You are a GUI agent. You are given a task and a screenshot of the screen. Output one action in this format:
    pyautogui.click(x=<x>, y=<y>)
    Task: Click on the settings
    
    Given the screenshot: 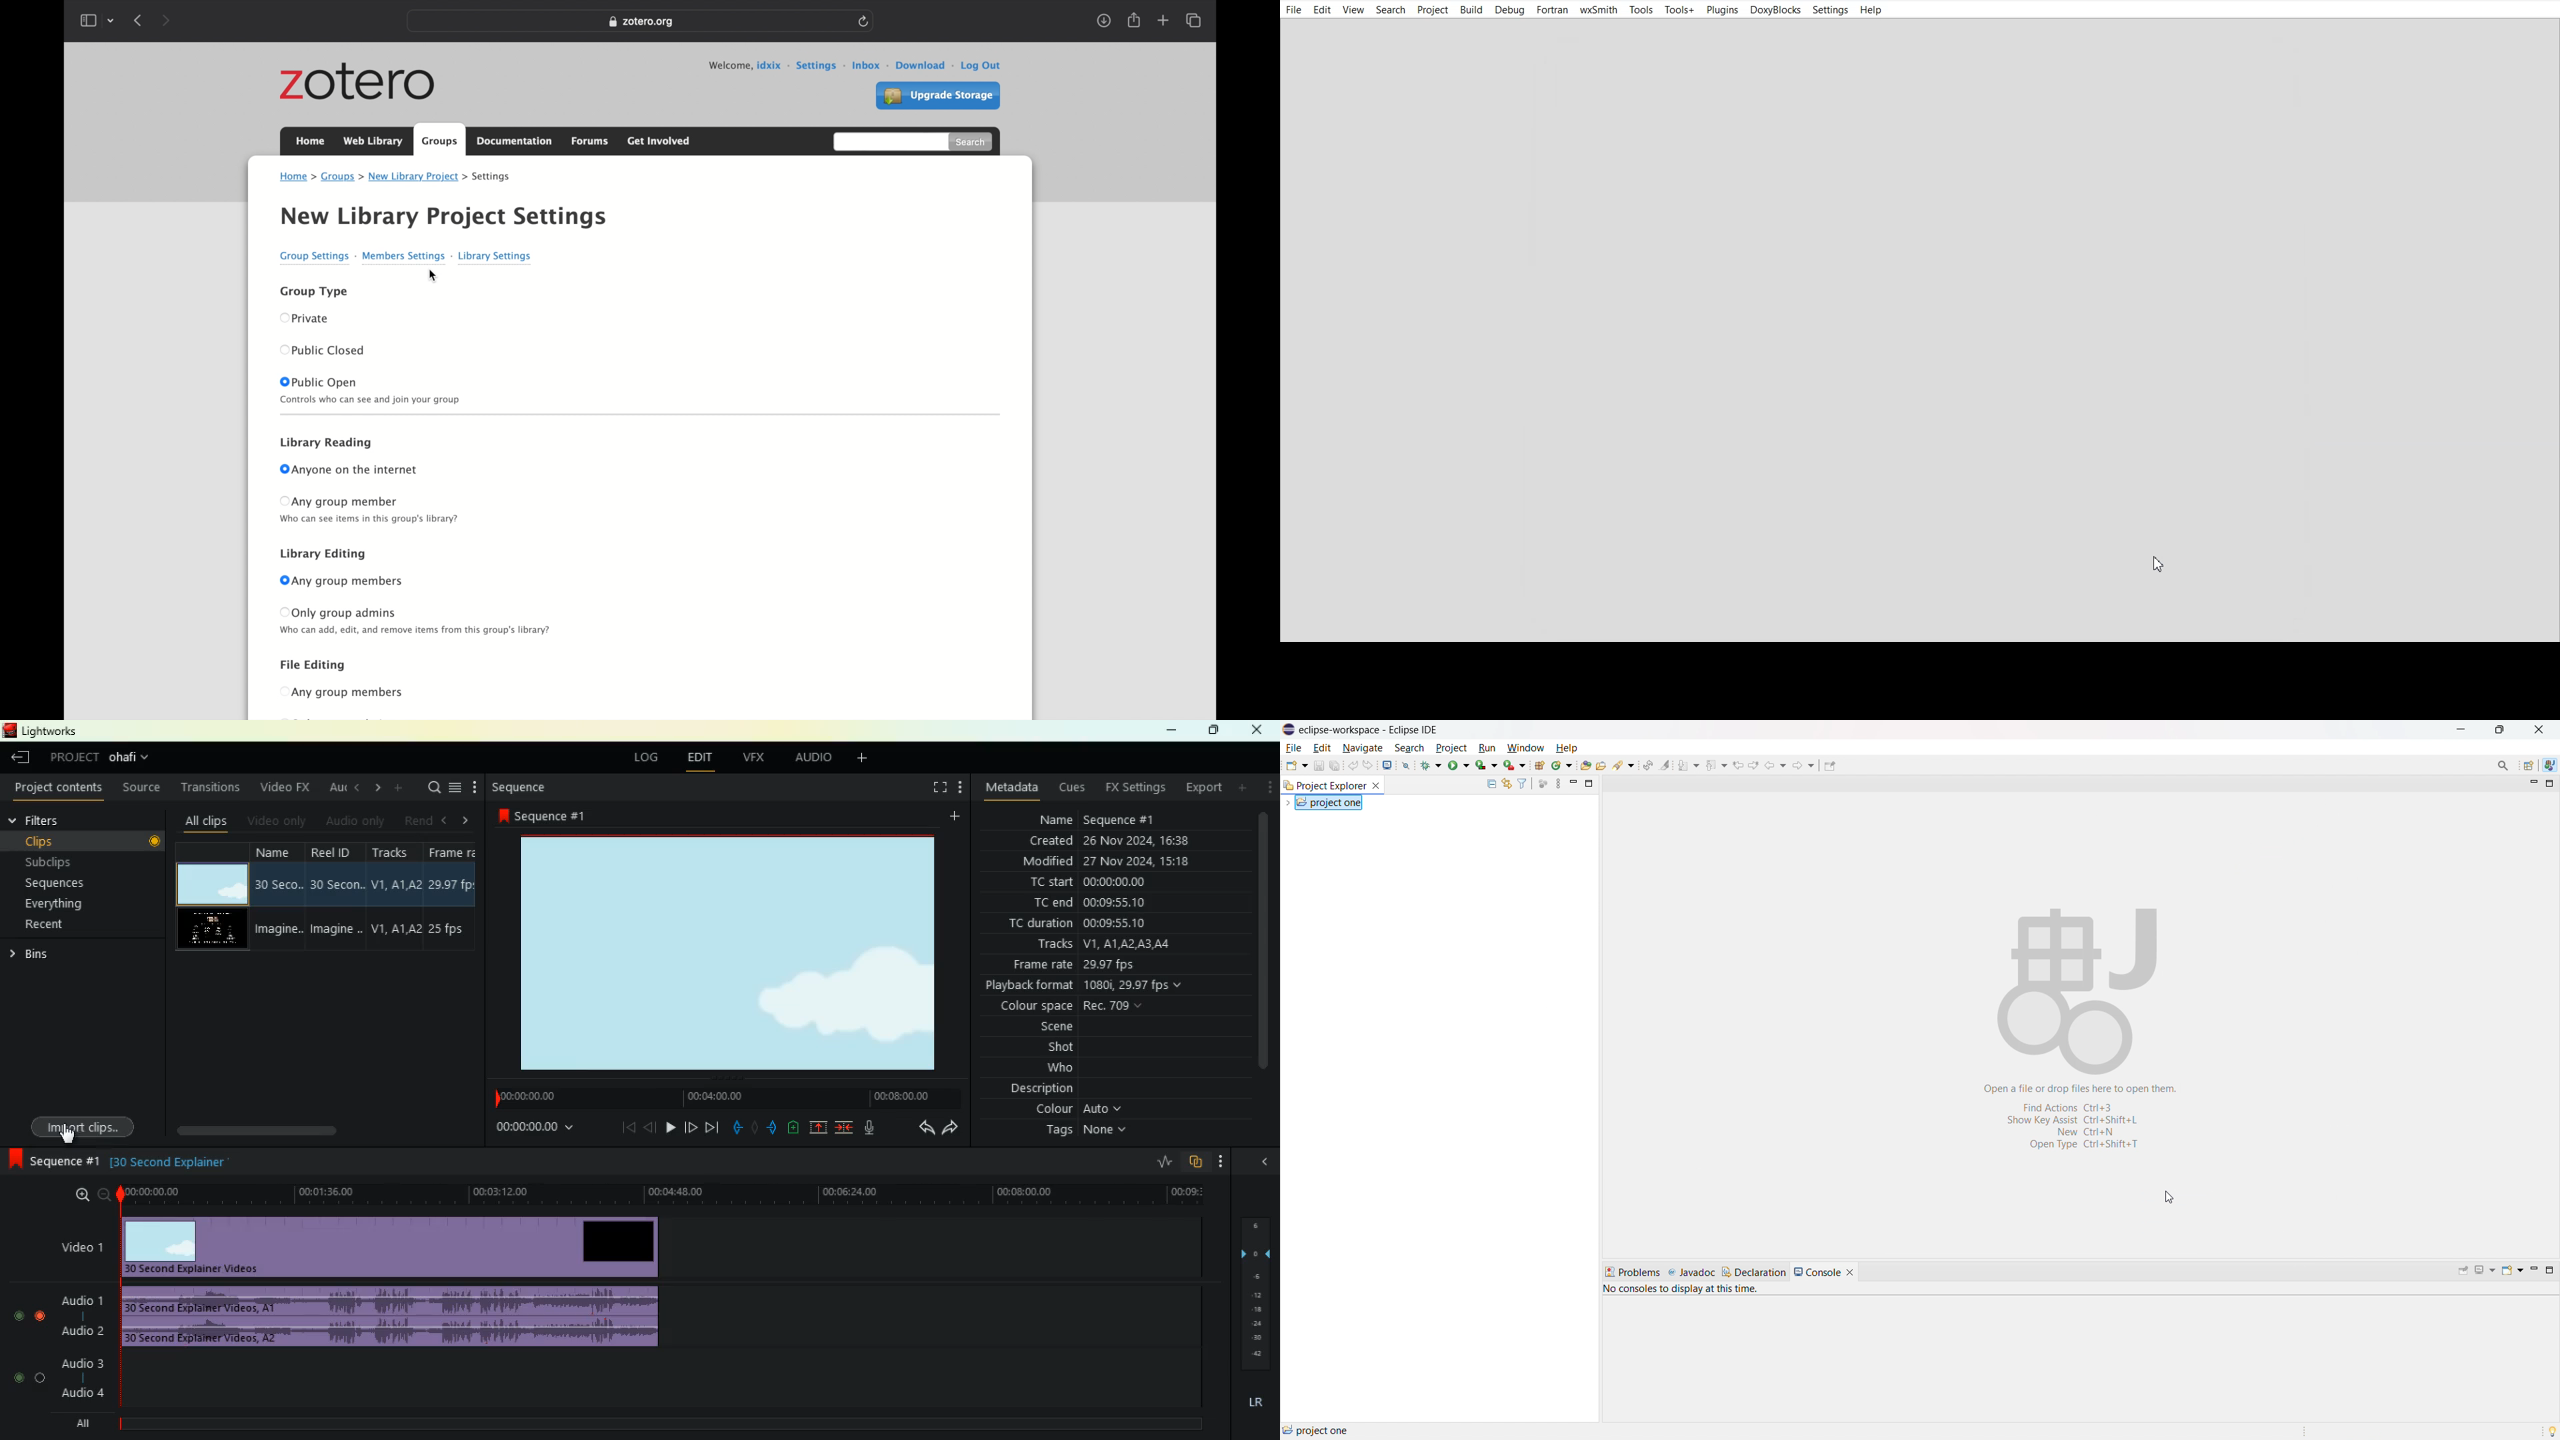 What is the action you would take?
    pyautogui.click(x=821, y=65)
    